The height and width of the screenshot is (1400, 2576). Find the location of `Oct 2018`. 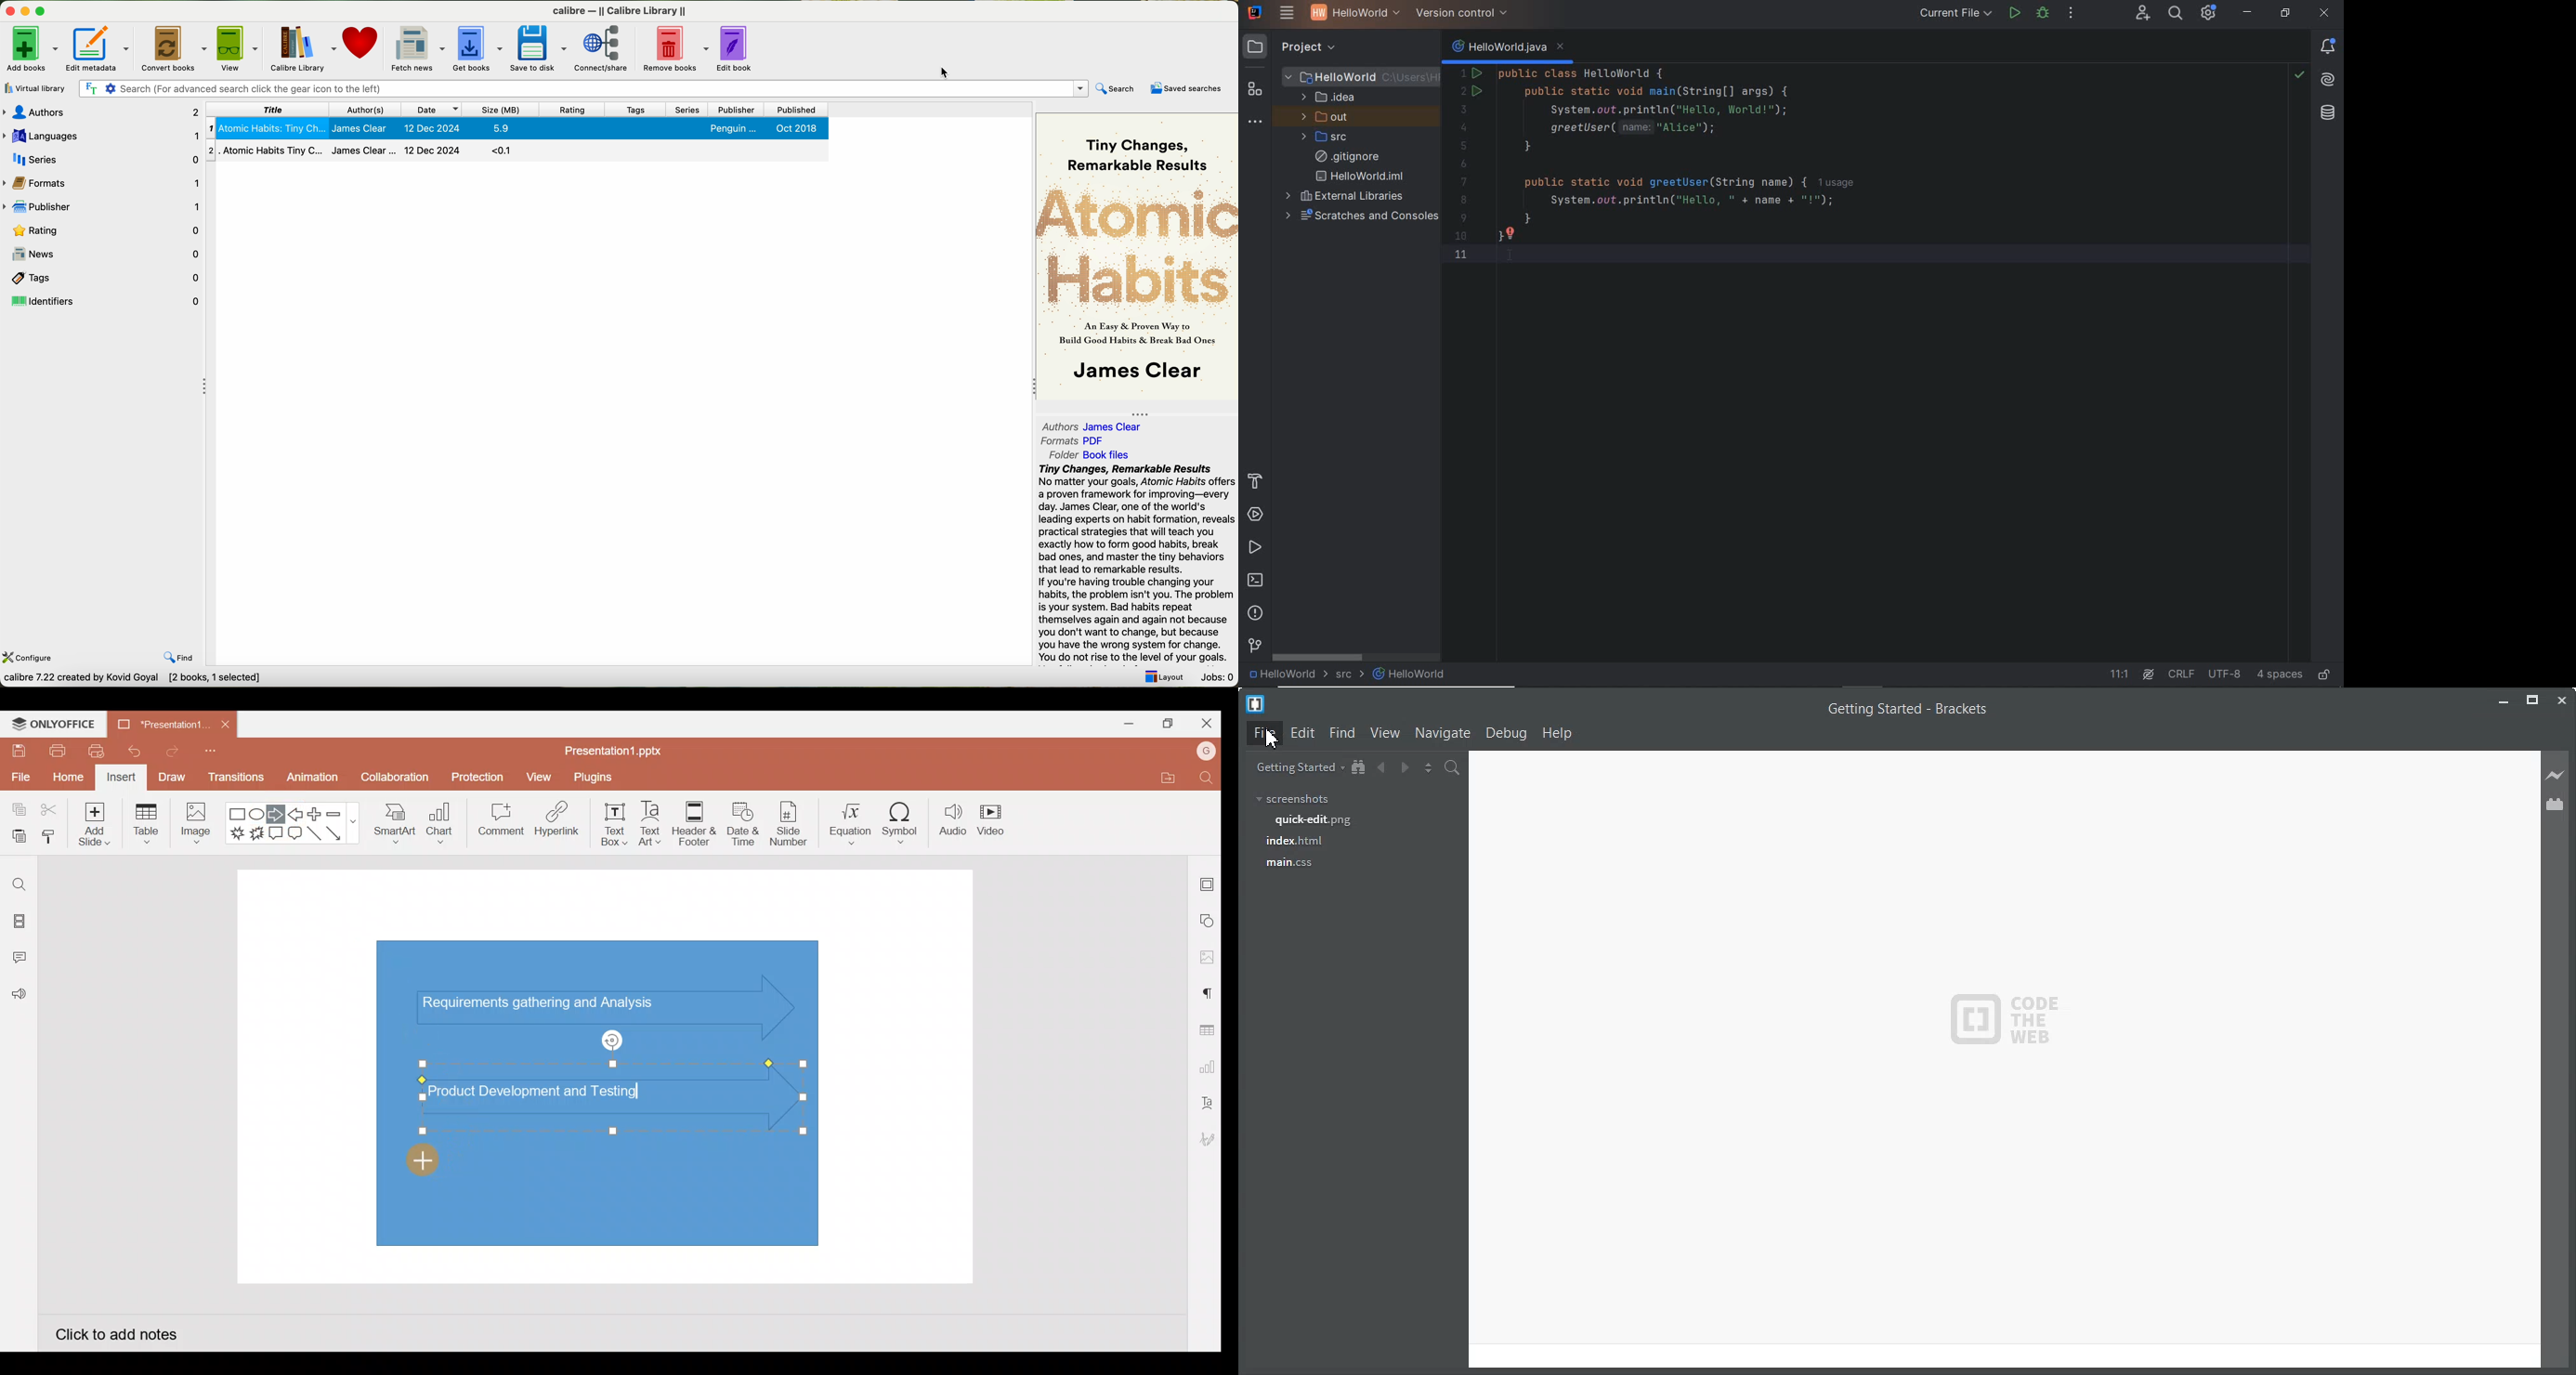

Oct 2018 is located at coordinates (802, 132).